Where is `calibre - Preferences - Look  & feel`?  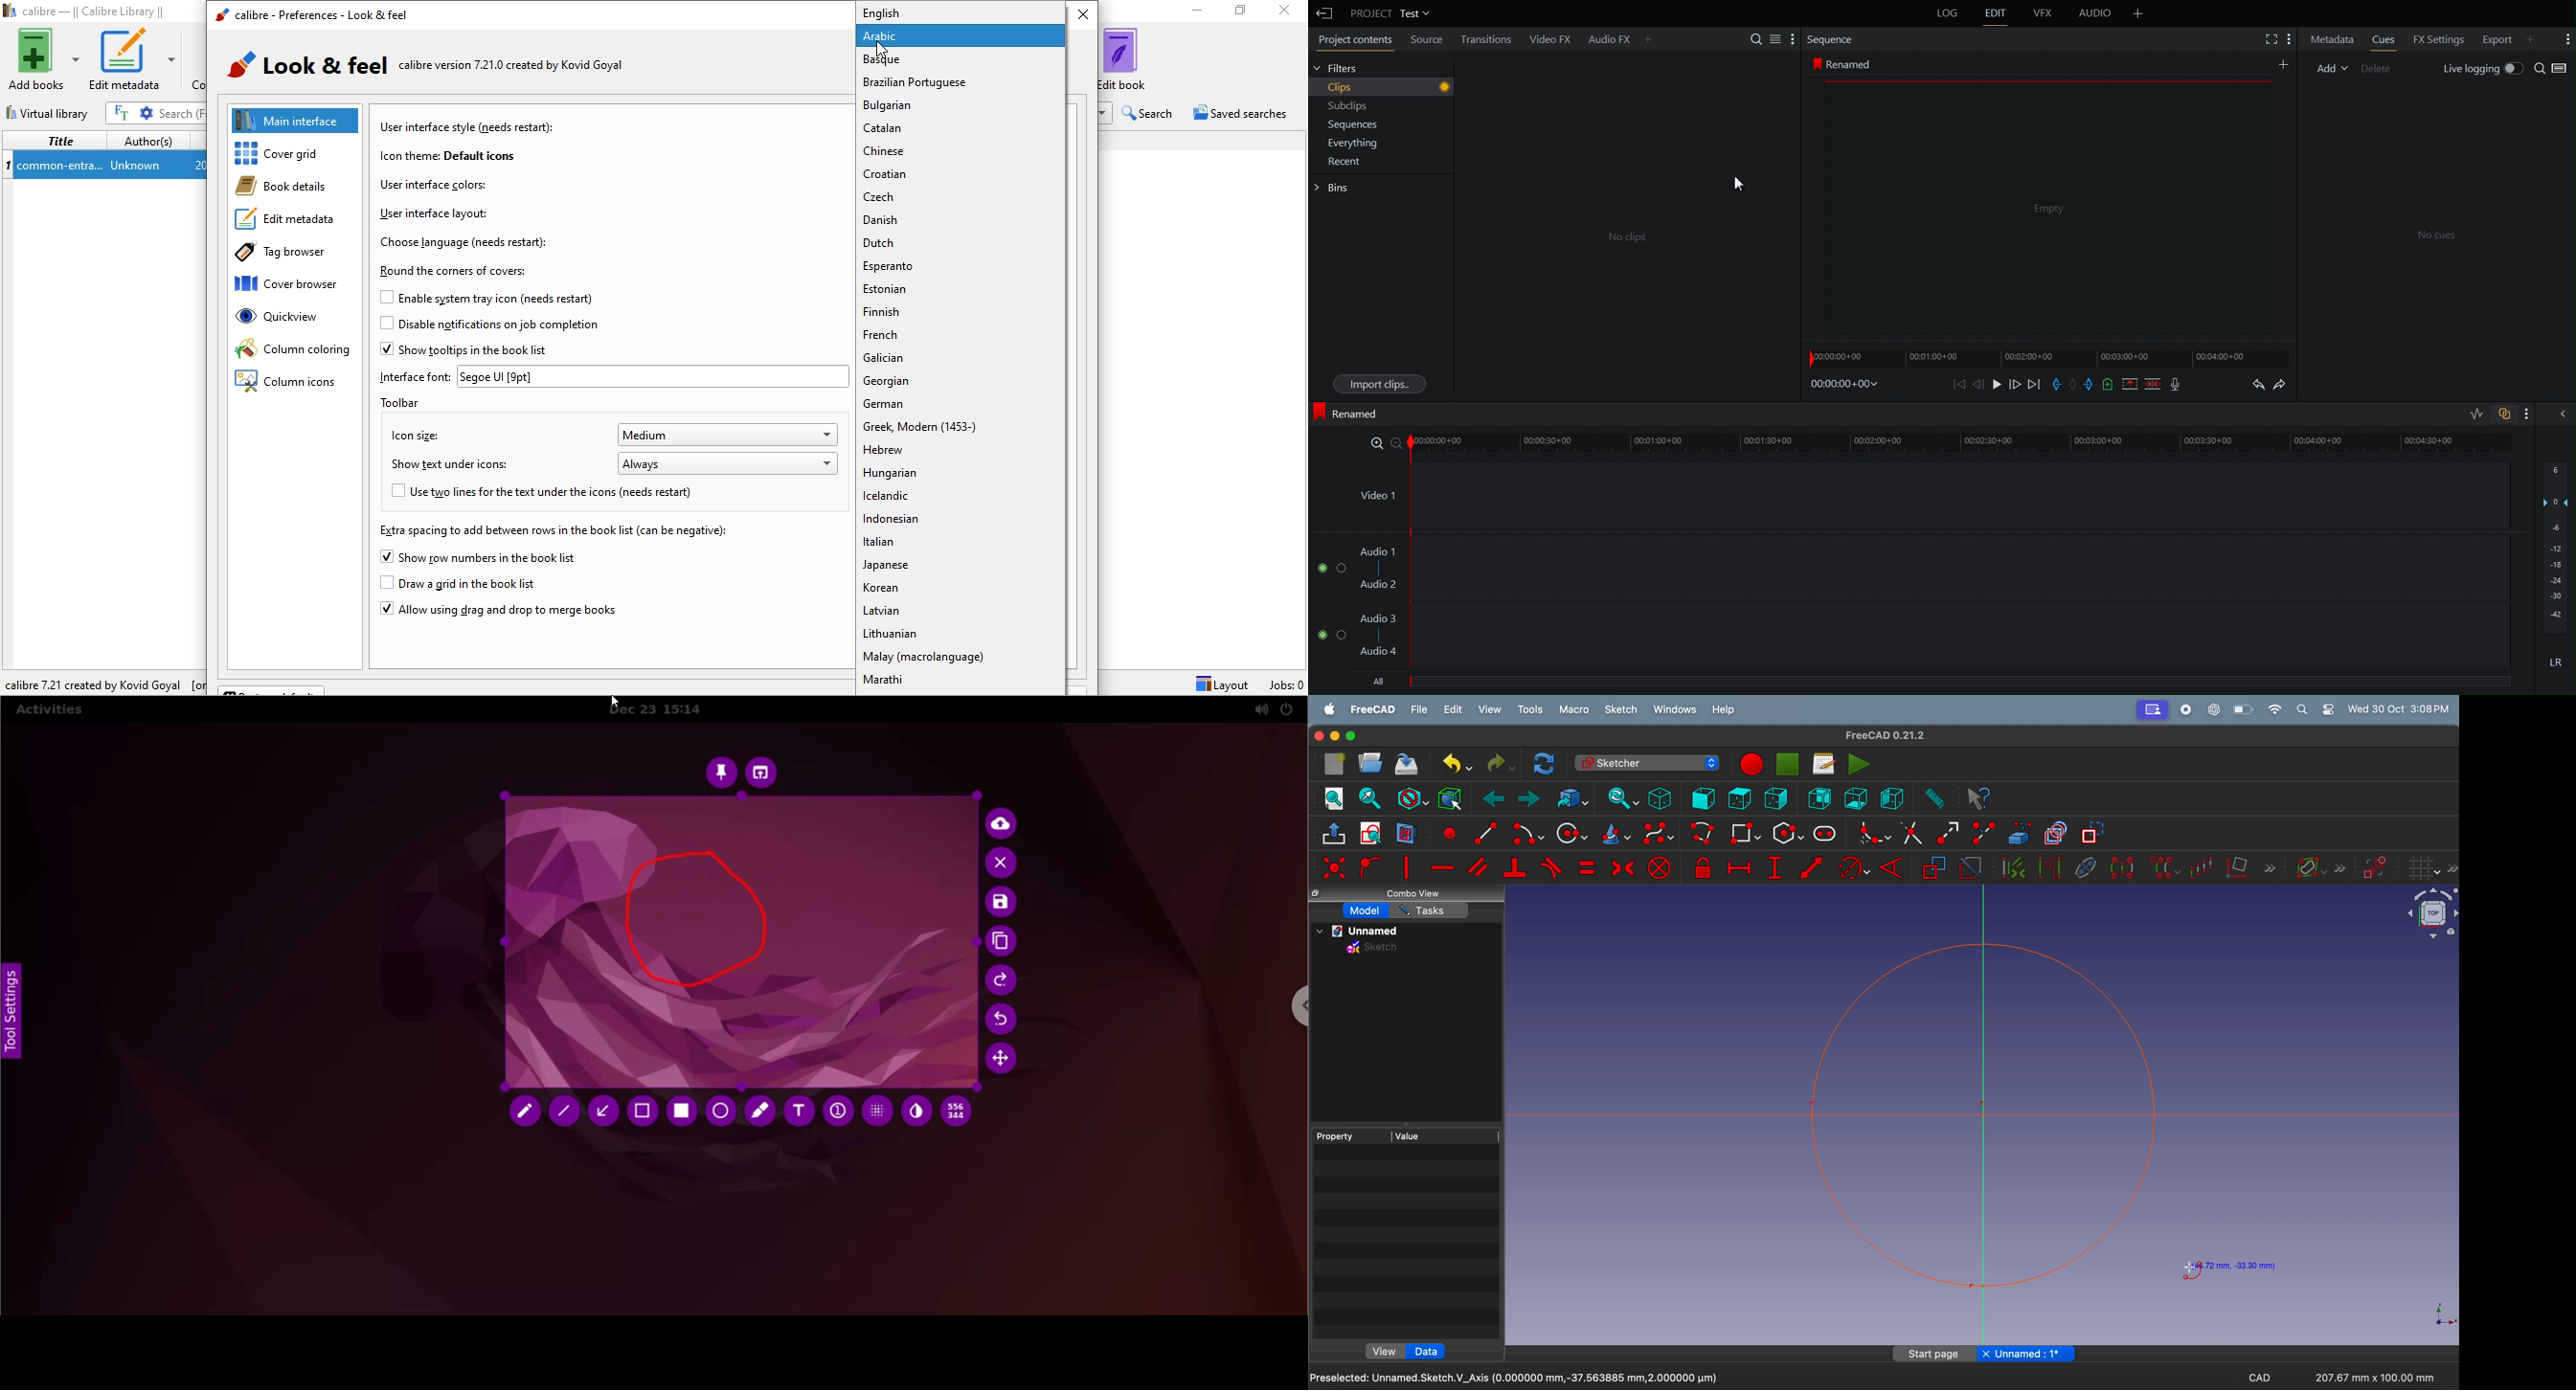
calibre - Preferences - Look  & feel is located at coordinates (310, 16).